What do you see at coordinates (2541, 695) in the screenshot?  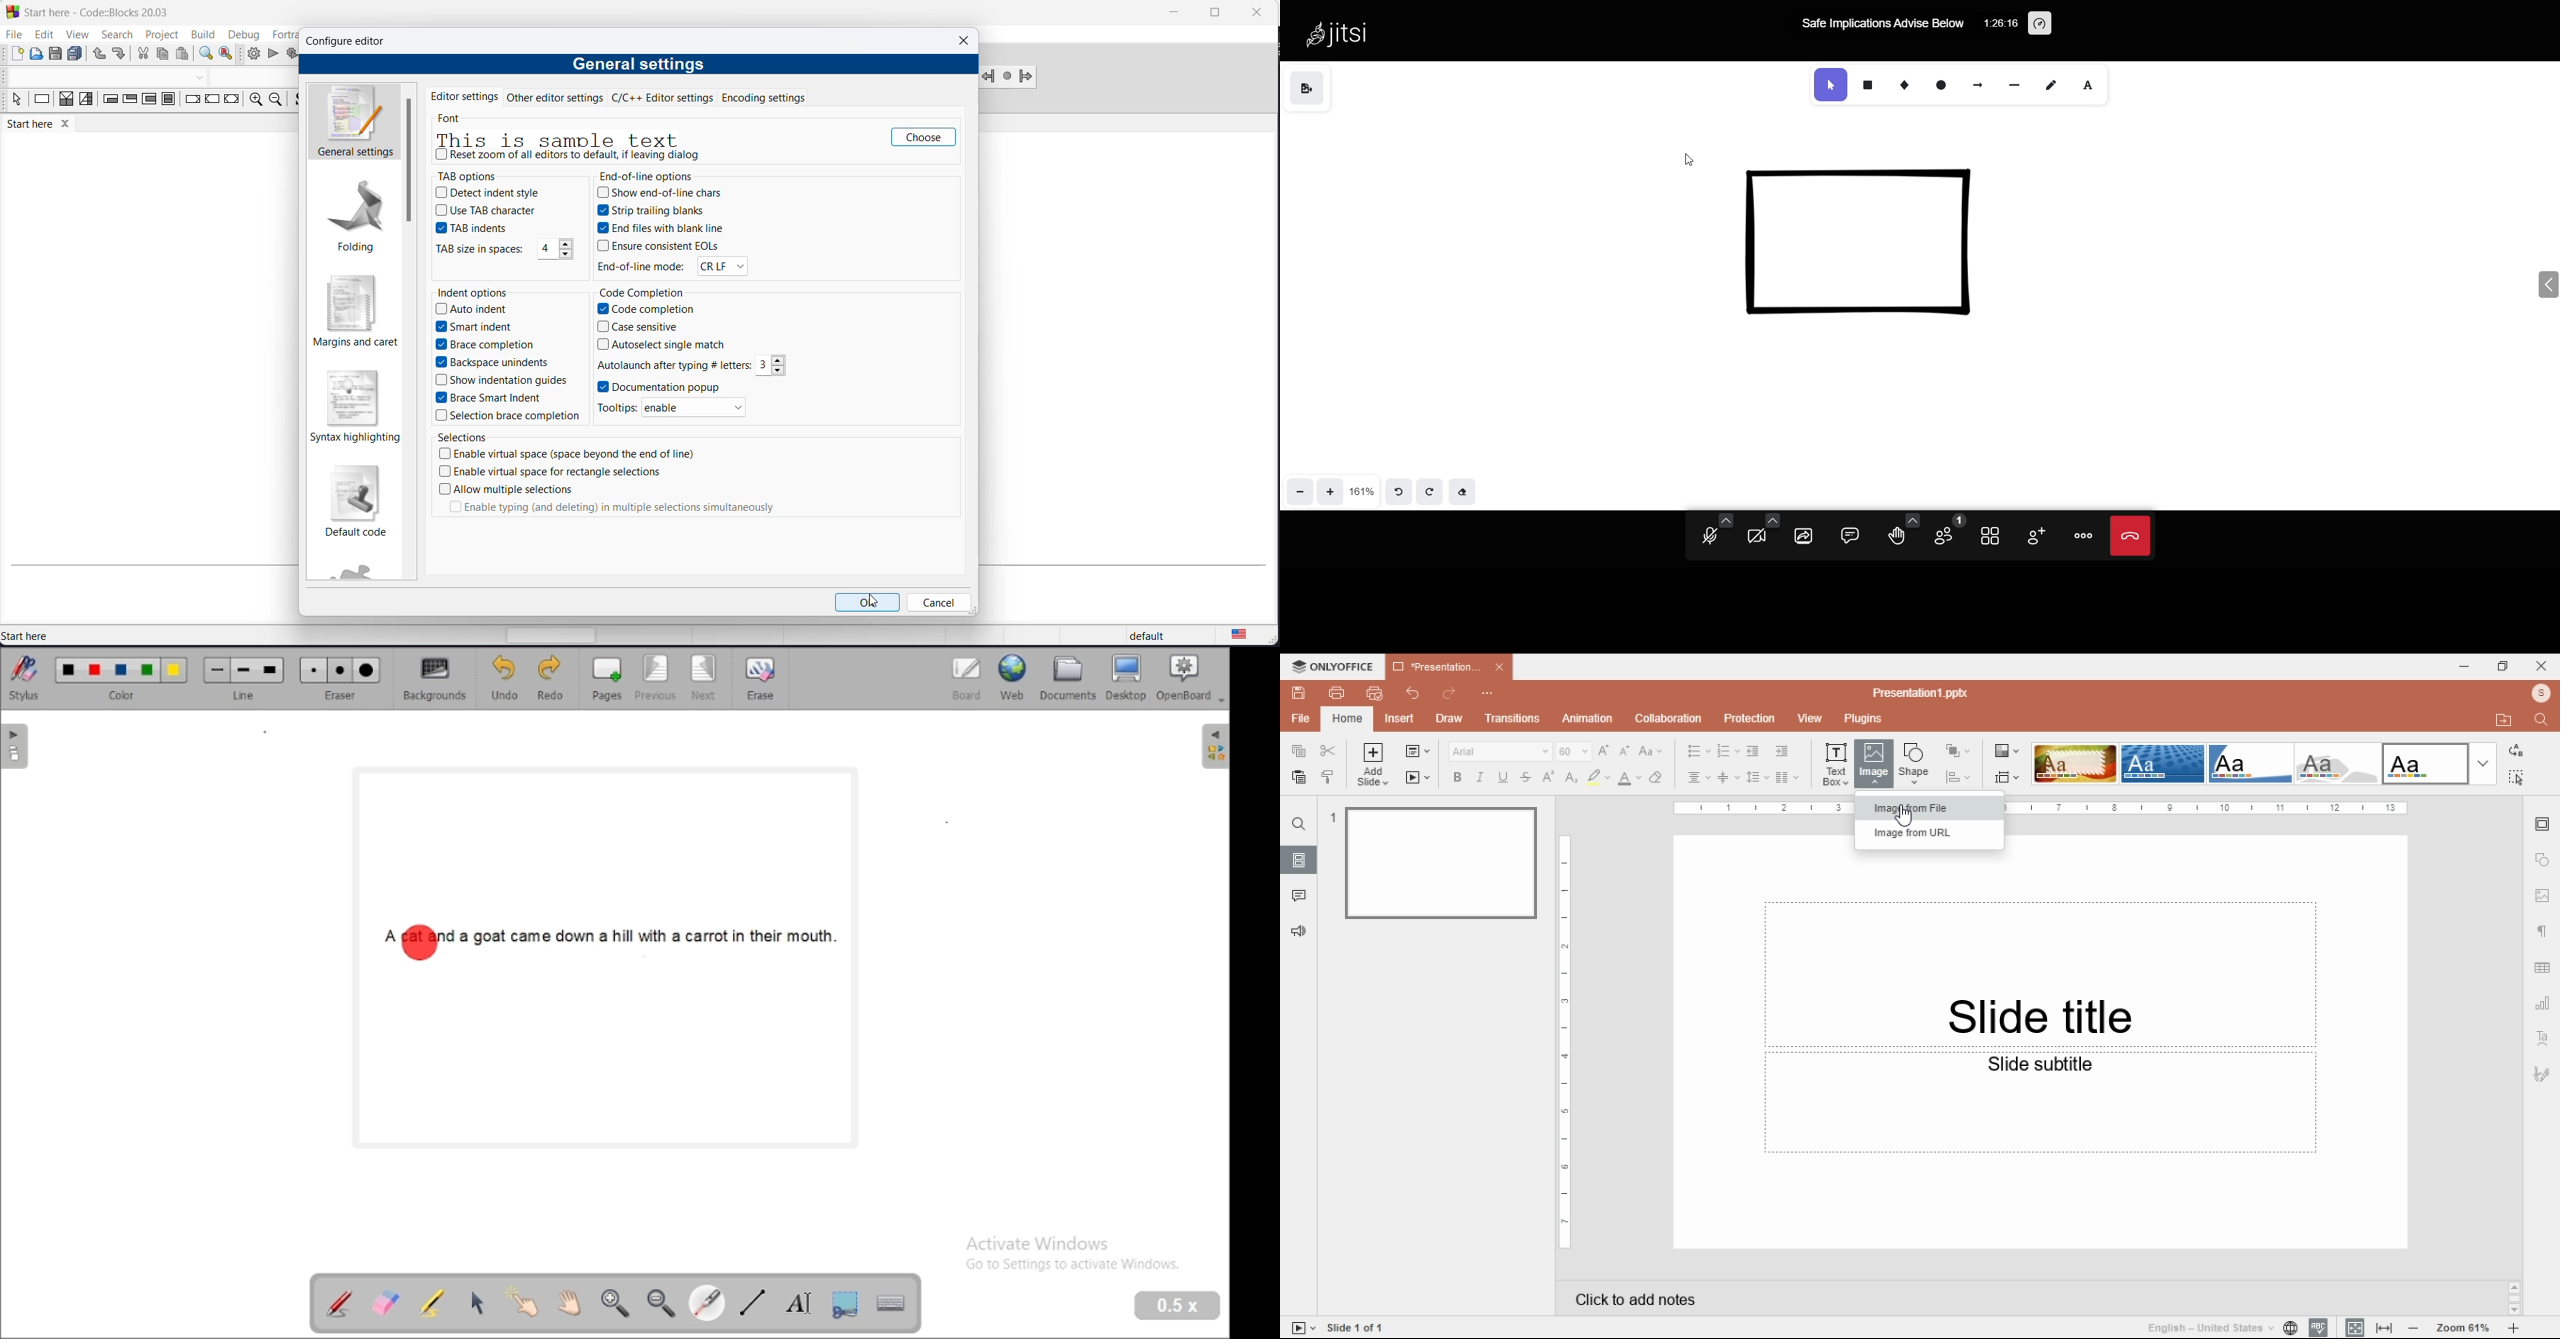 I see `profile` at bounding box center [2541, 695].